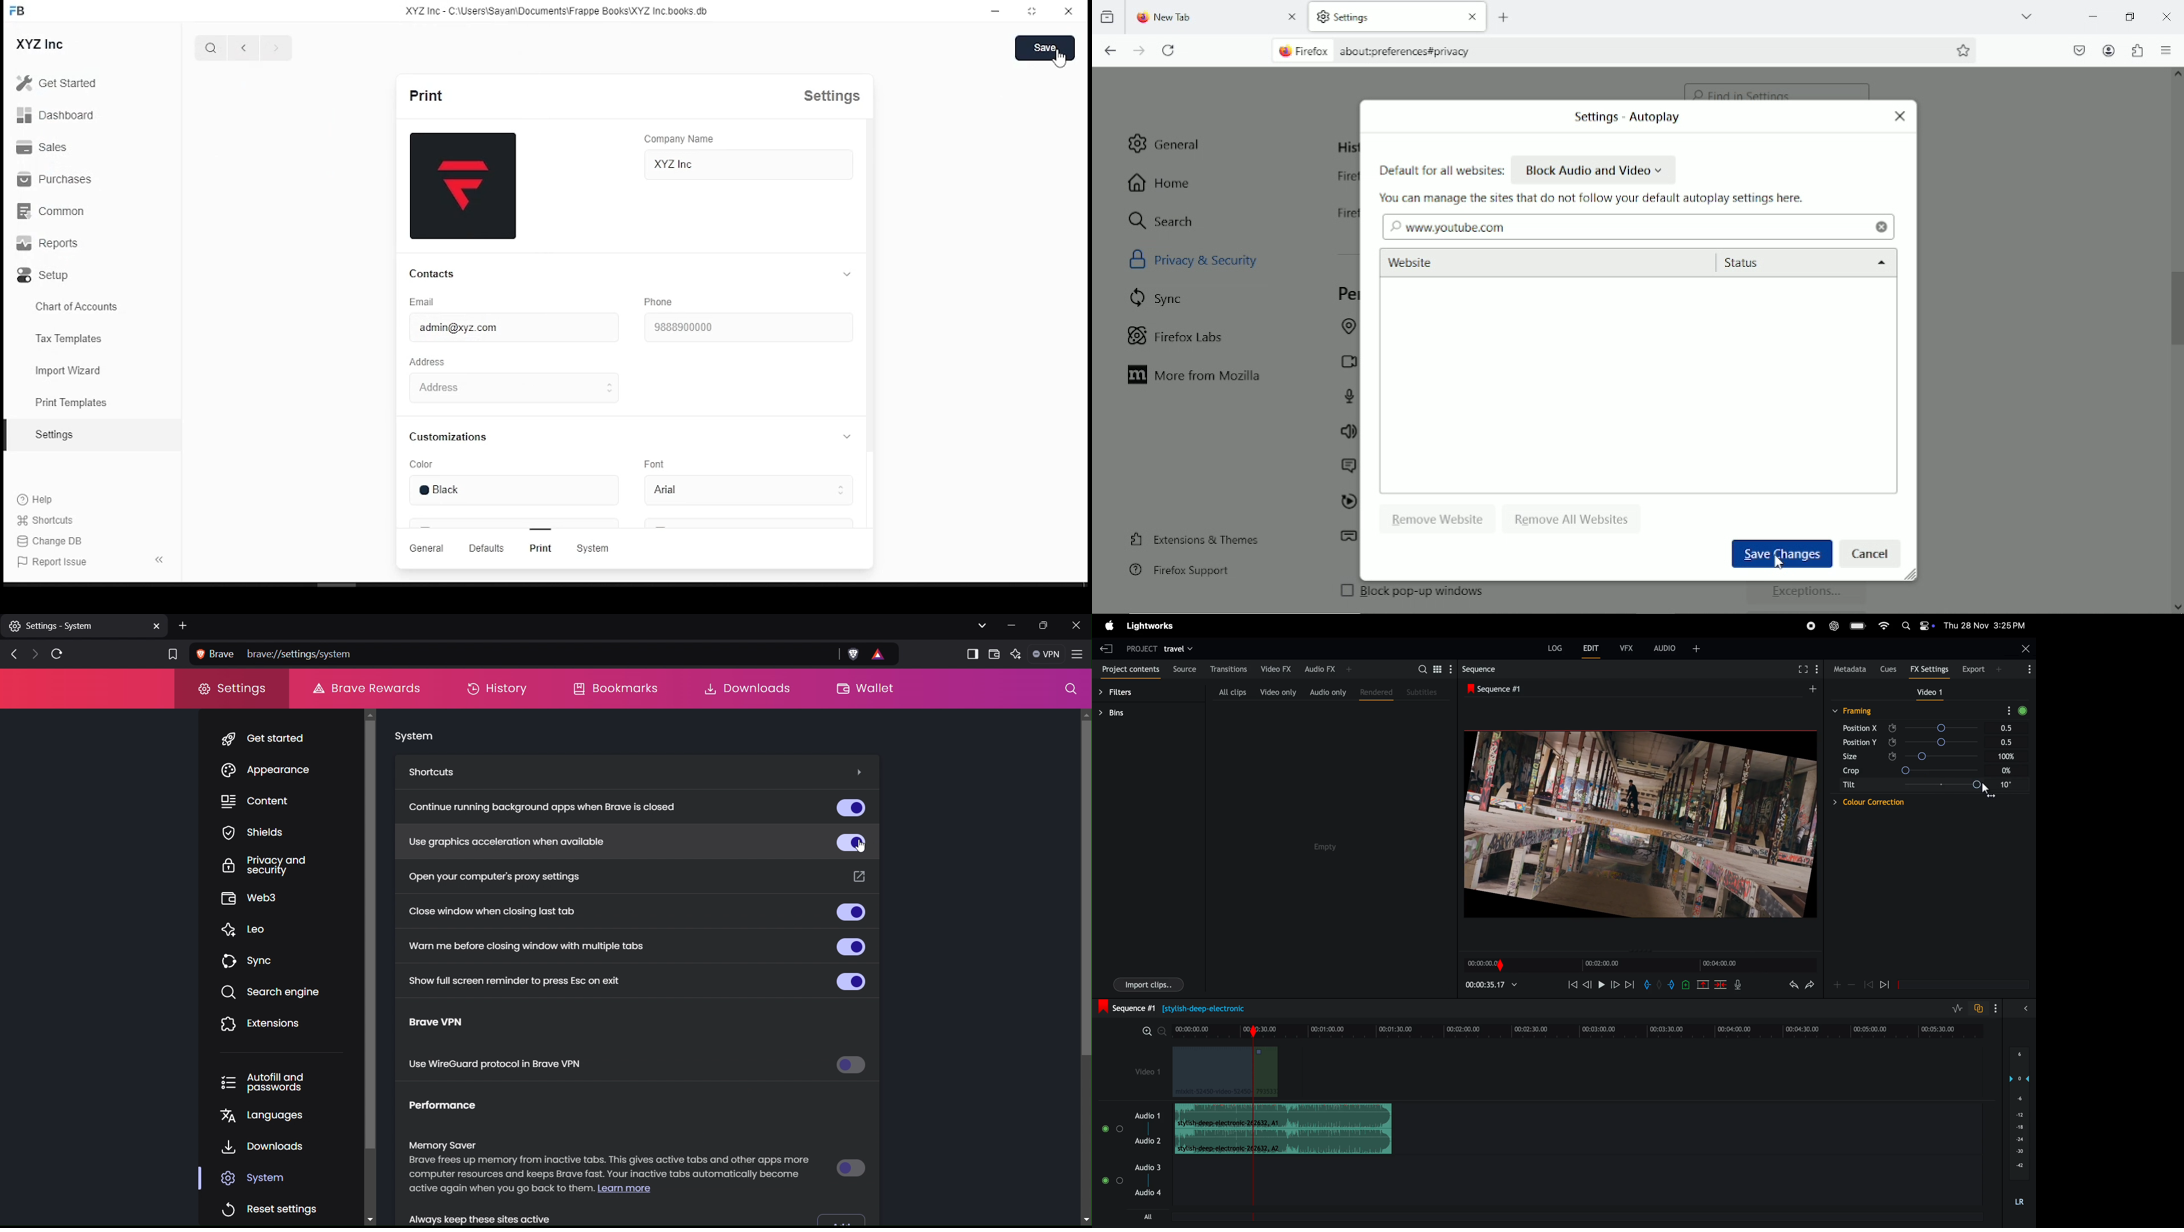  I want to click on Crop slider, so click(1962, 770).